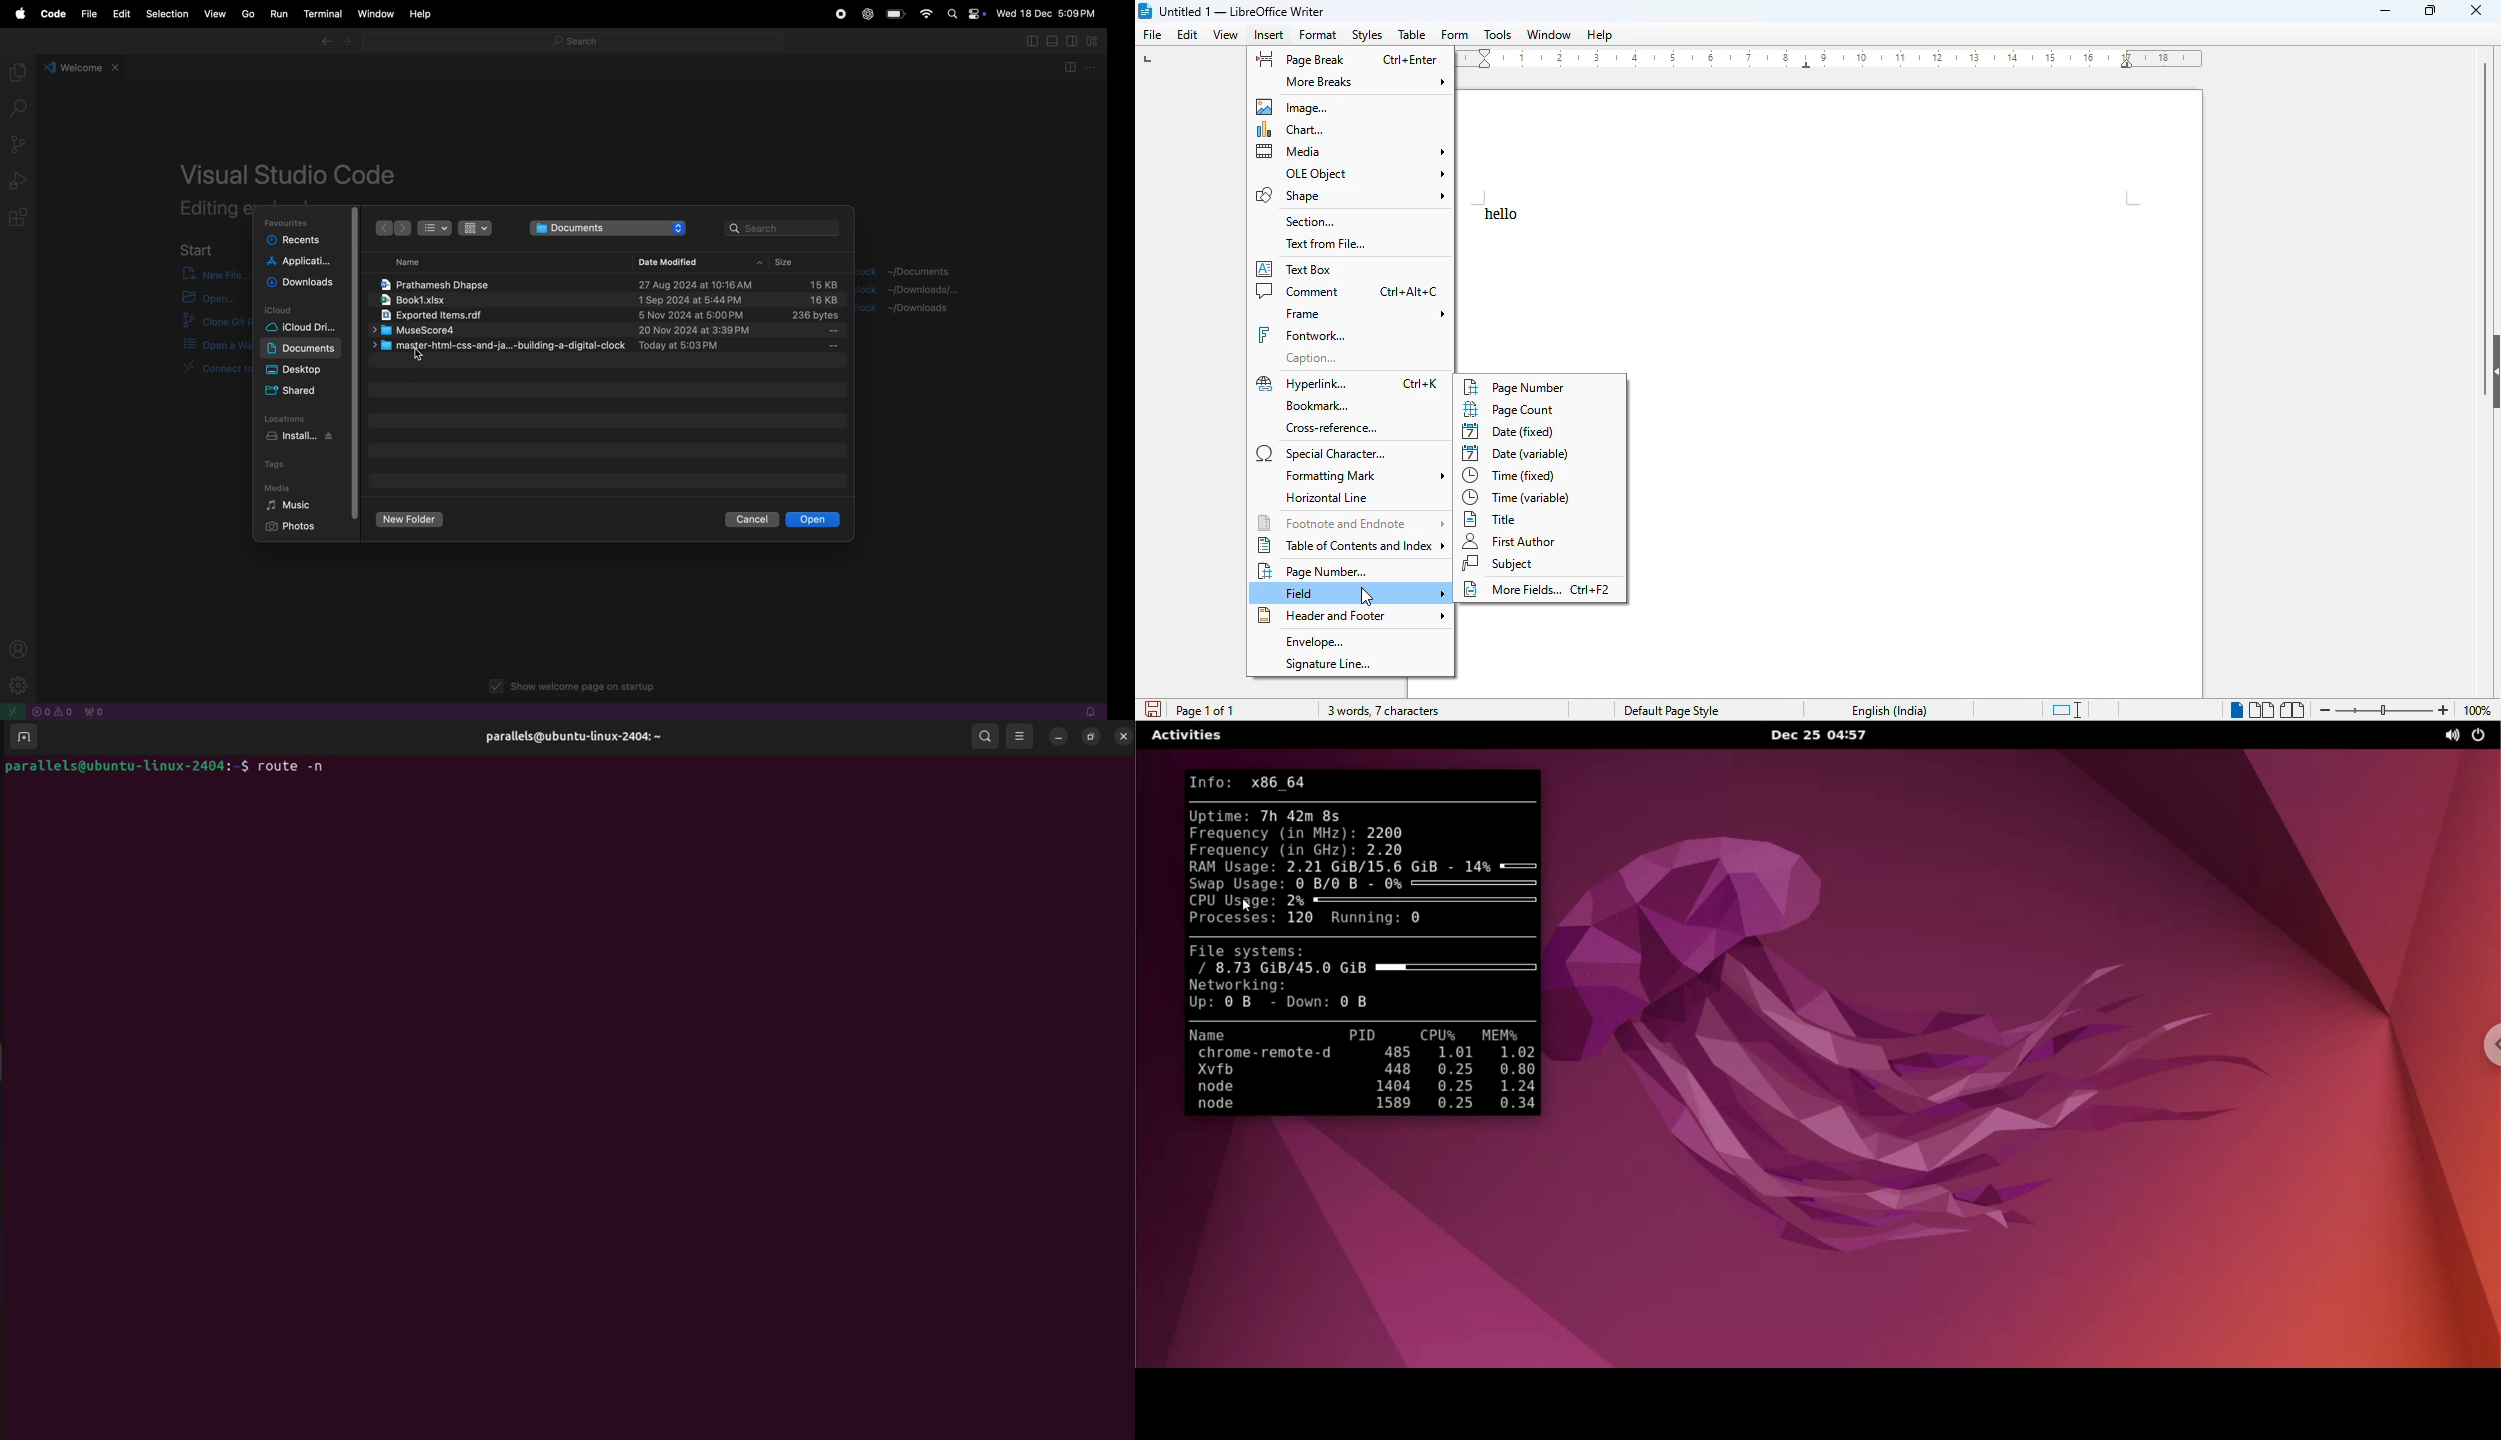 This screenshot has height=1456, width=2520. What do you see at coordinates (1601, 35) in the screenshot?
I see `help` at bounding box center [1601, 35].